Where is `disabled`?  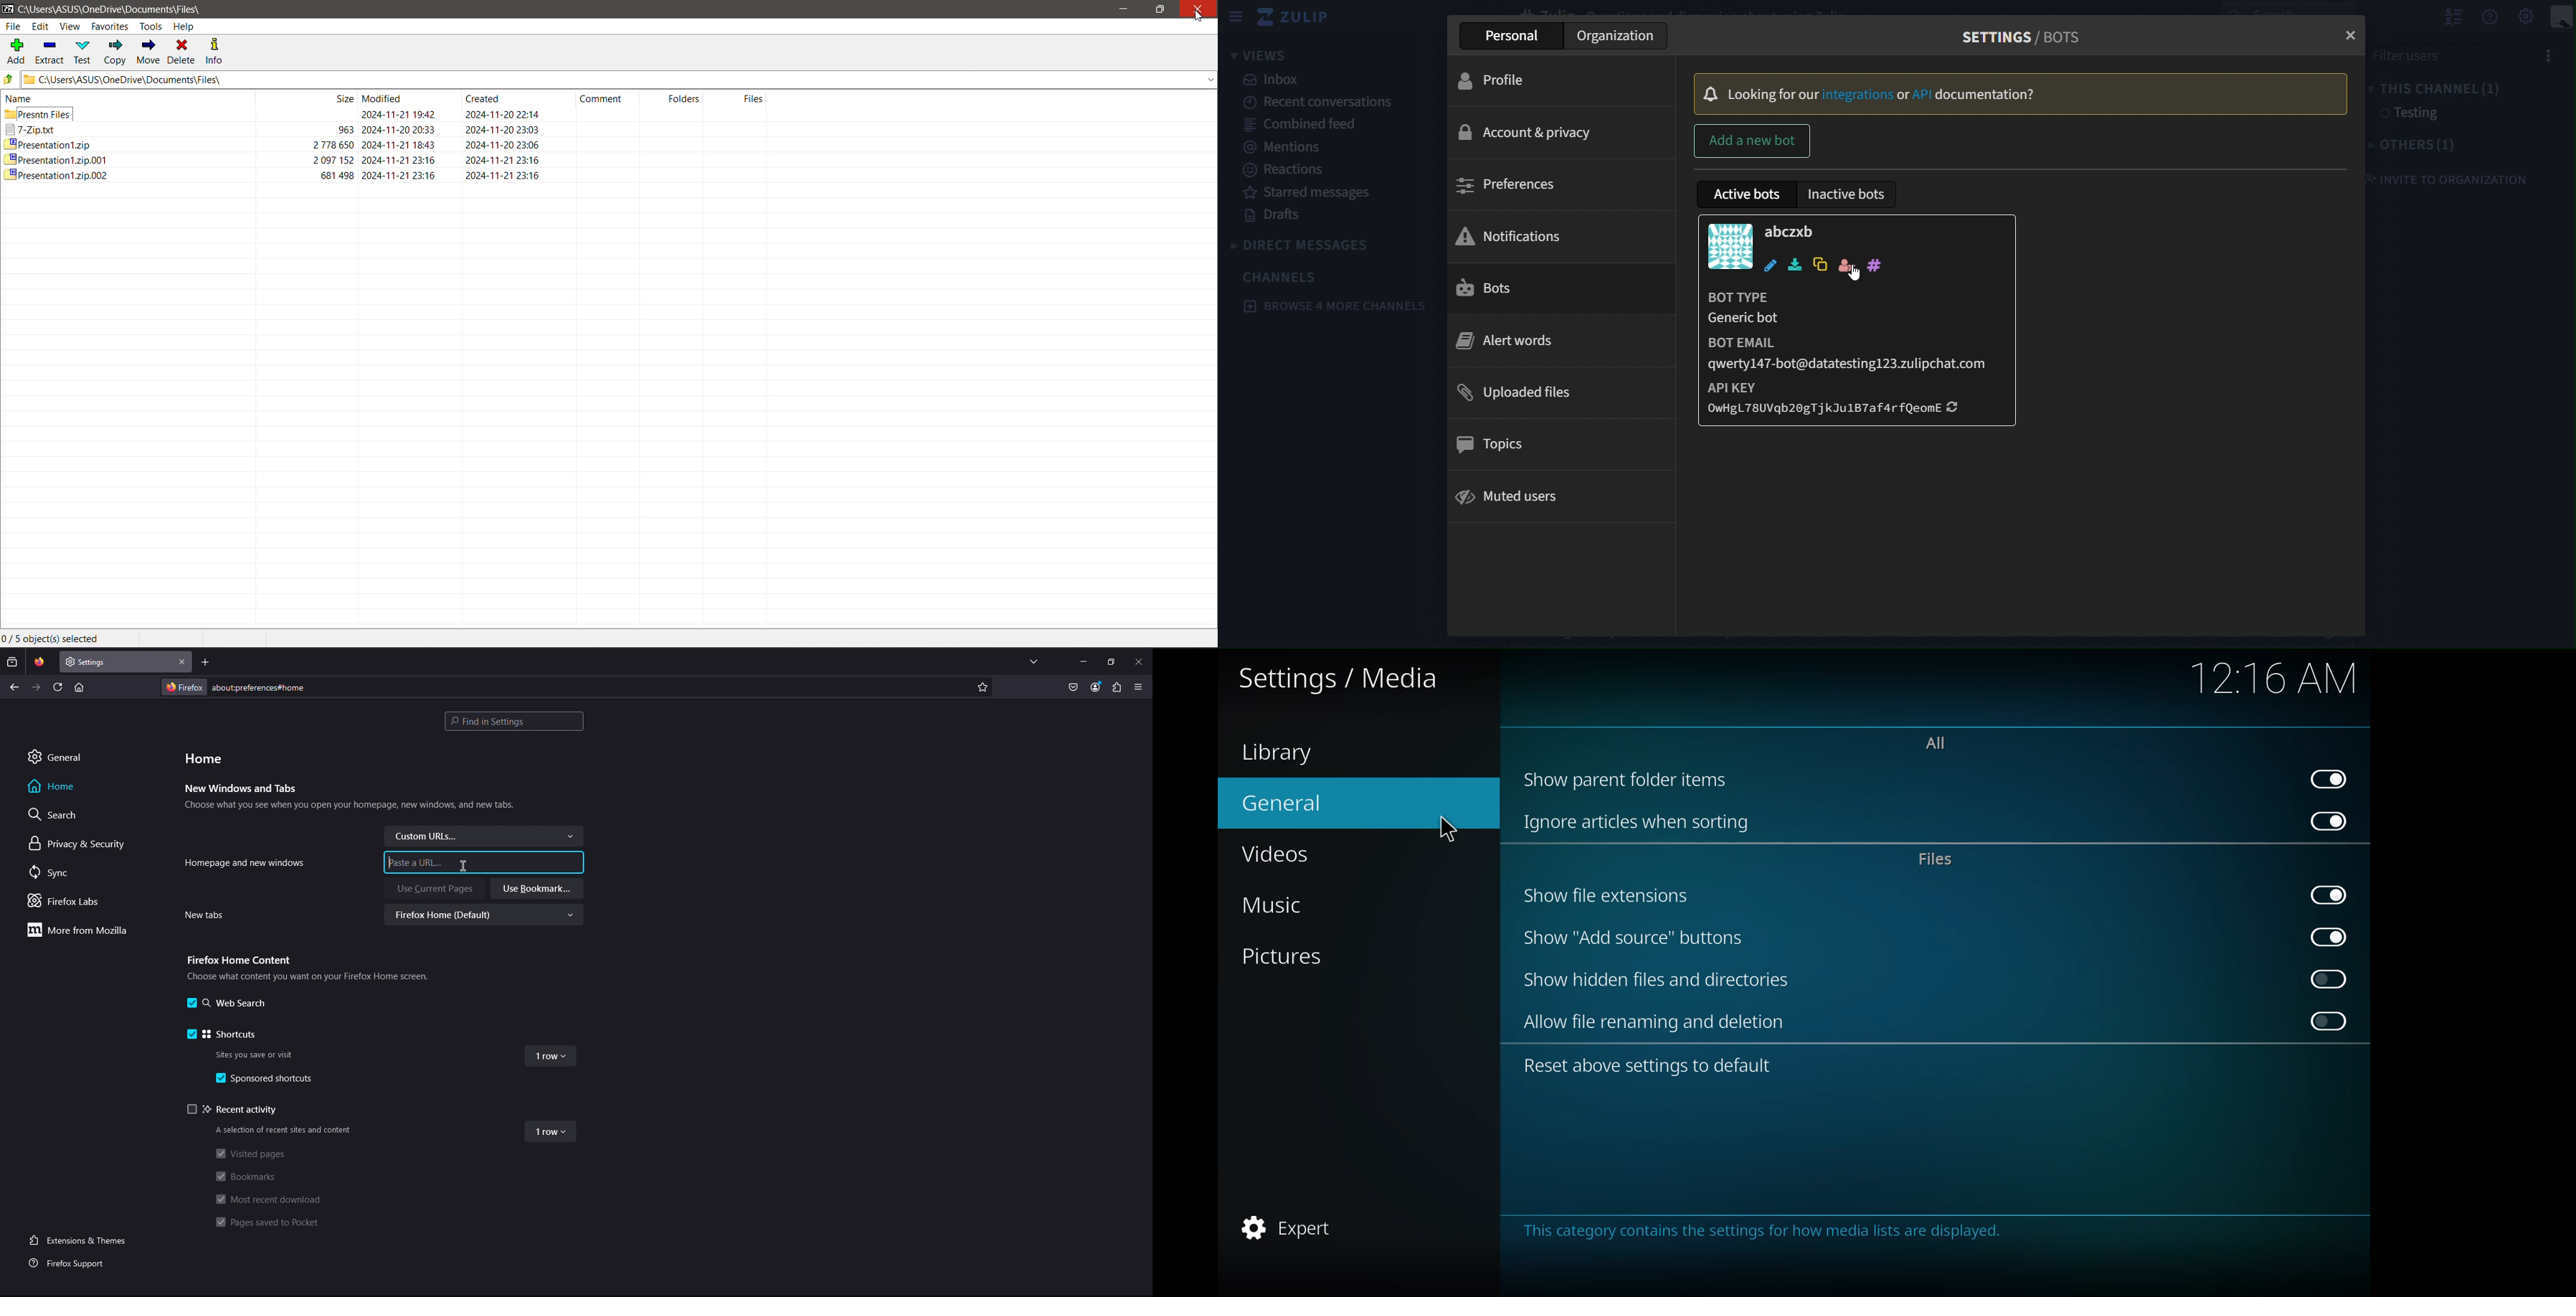
disabled is located at coordinates (2329, 1021).